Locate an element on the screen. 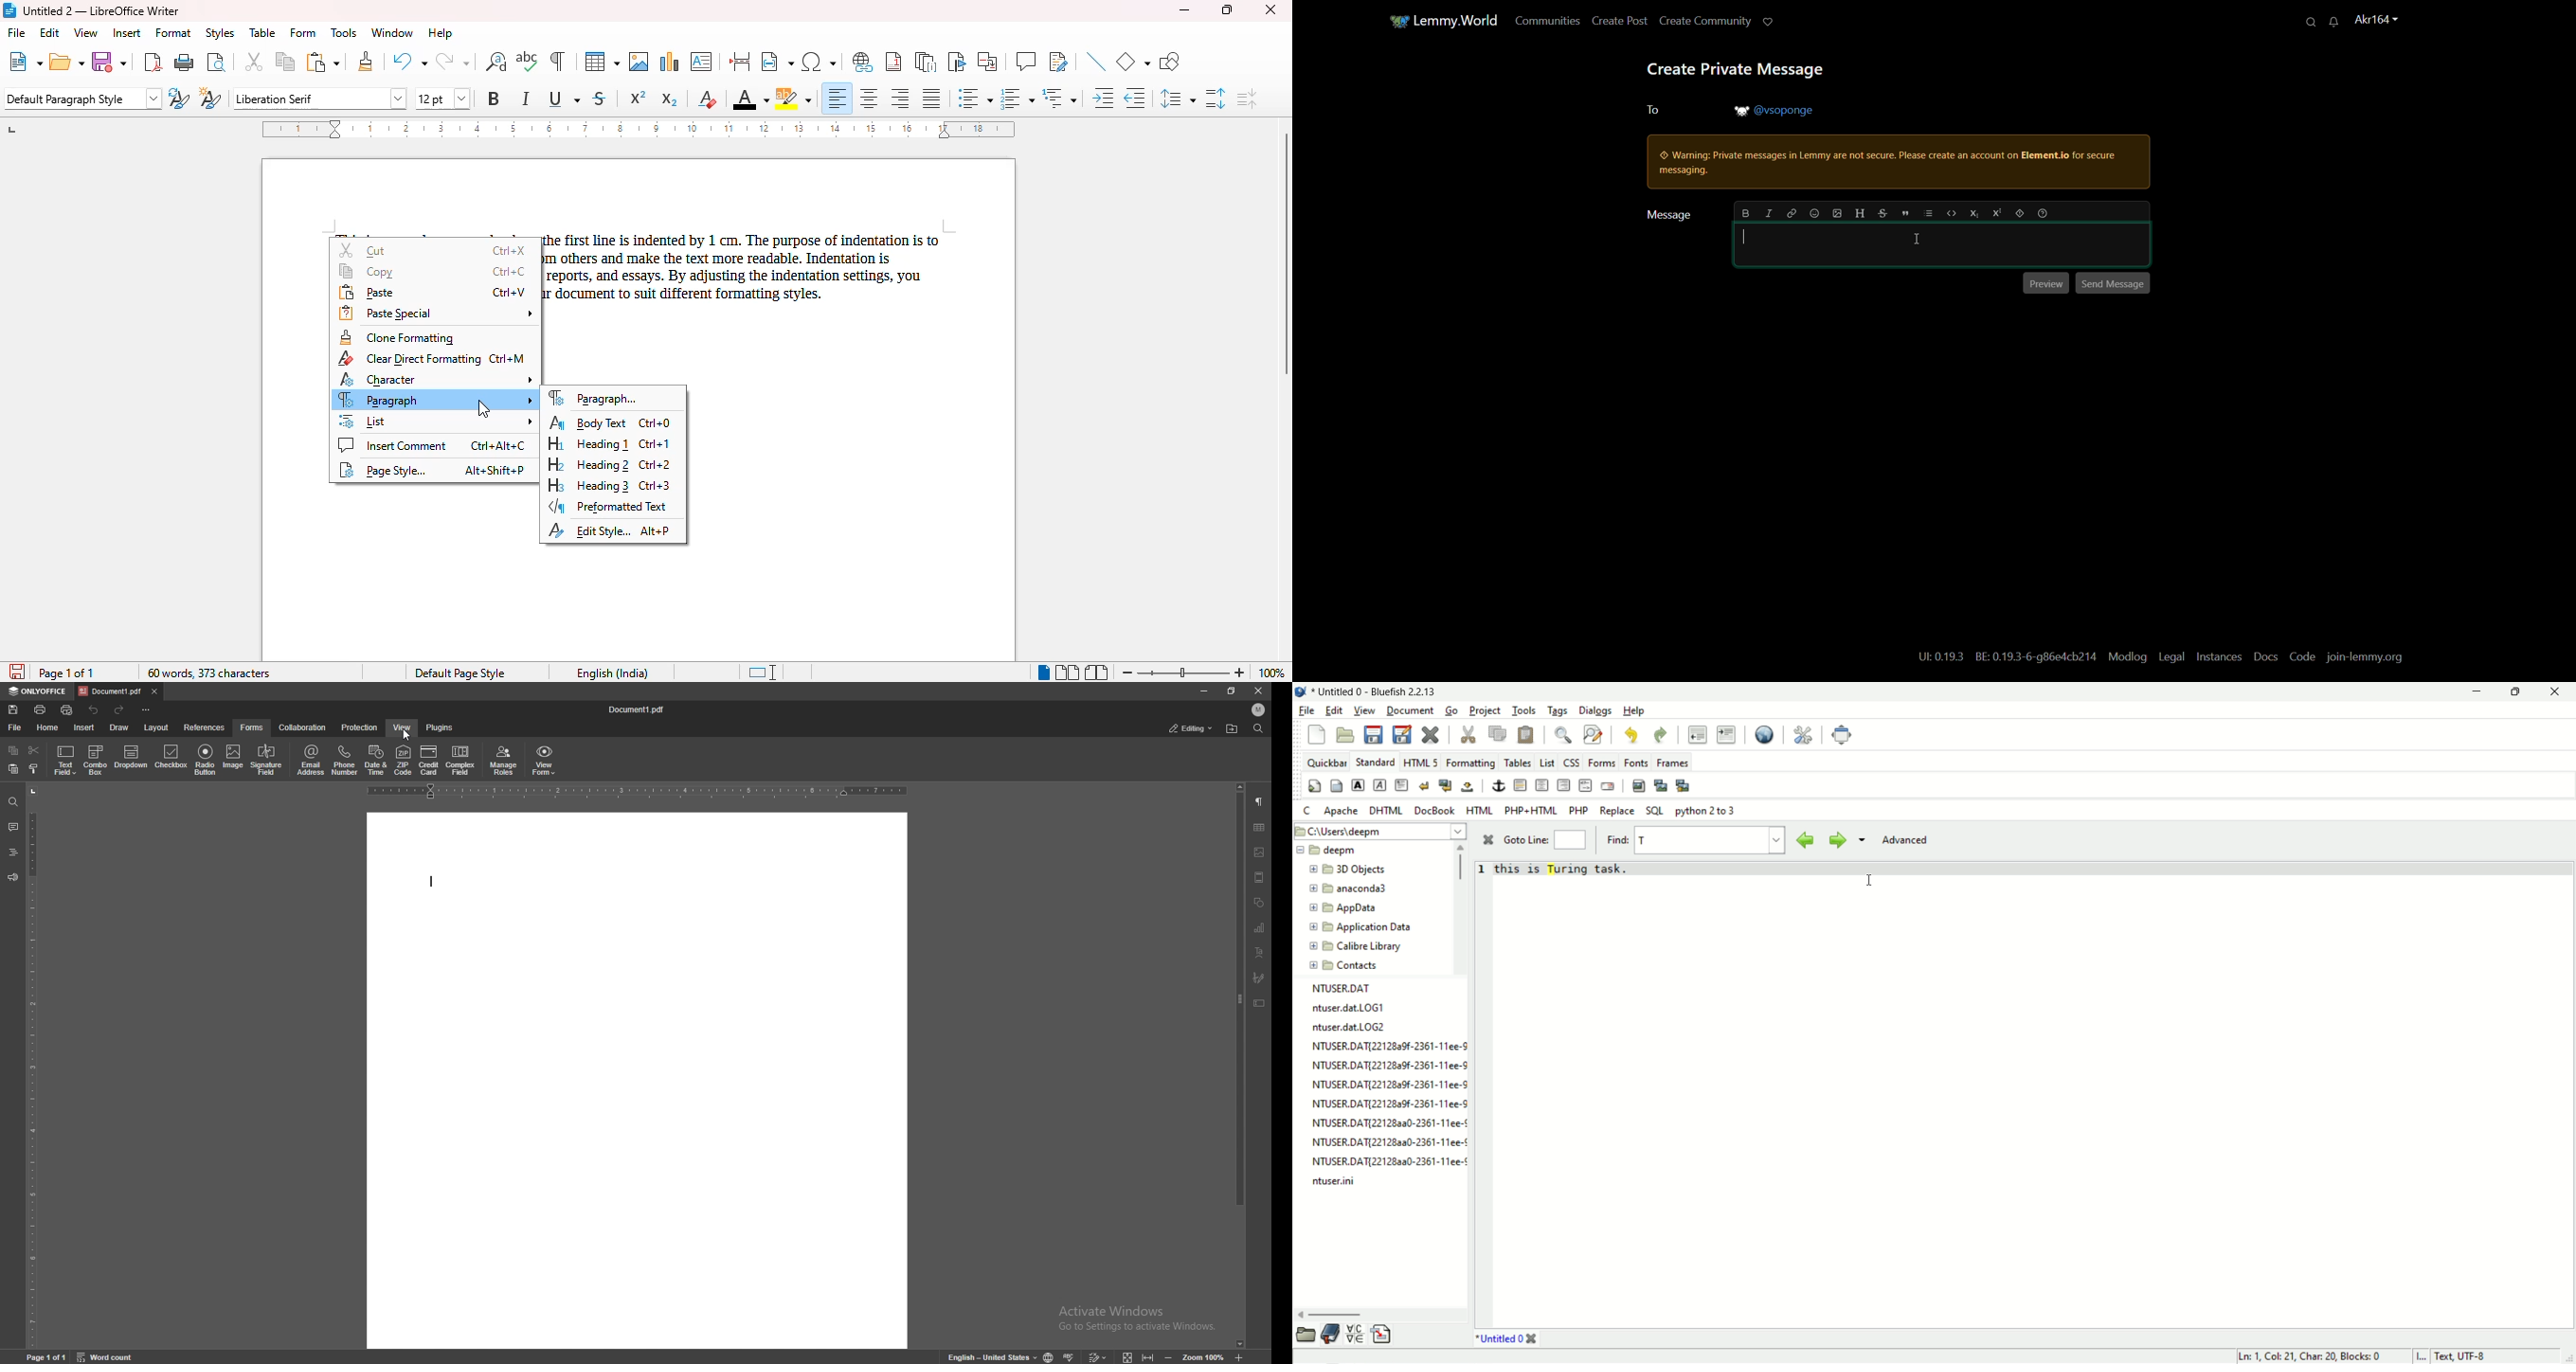  char map is located at coordinates (1356, 1334).